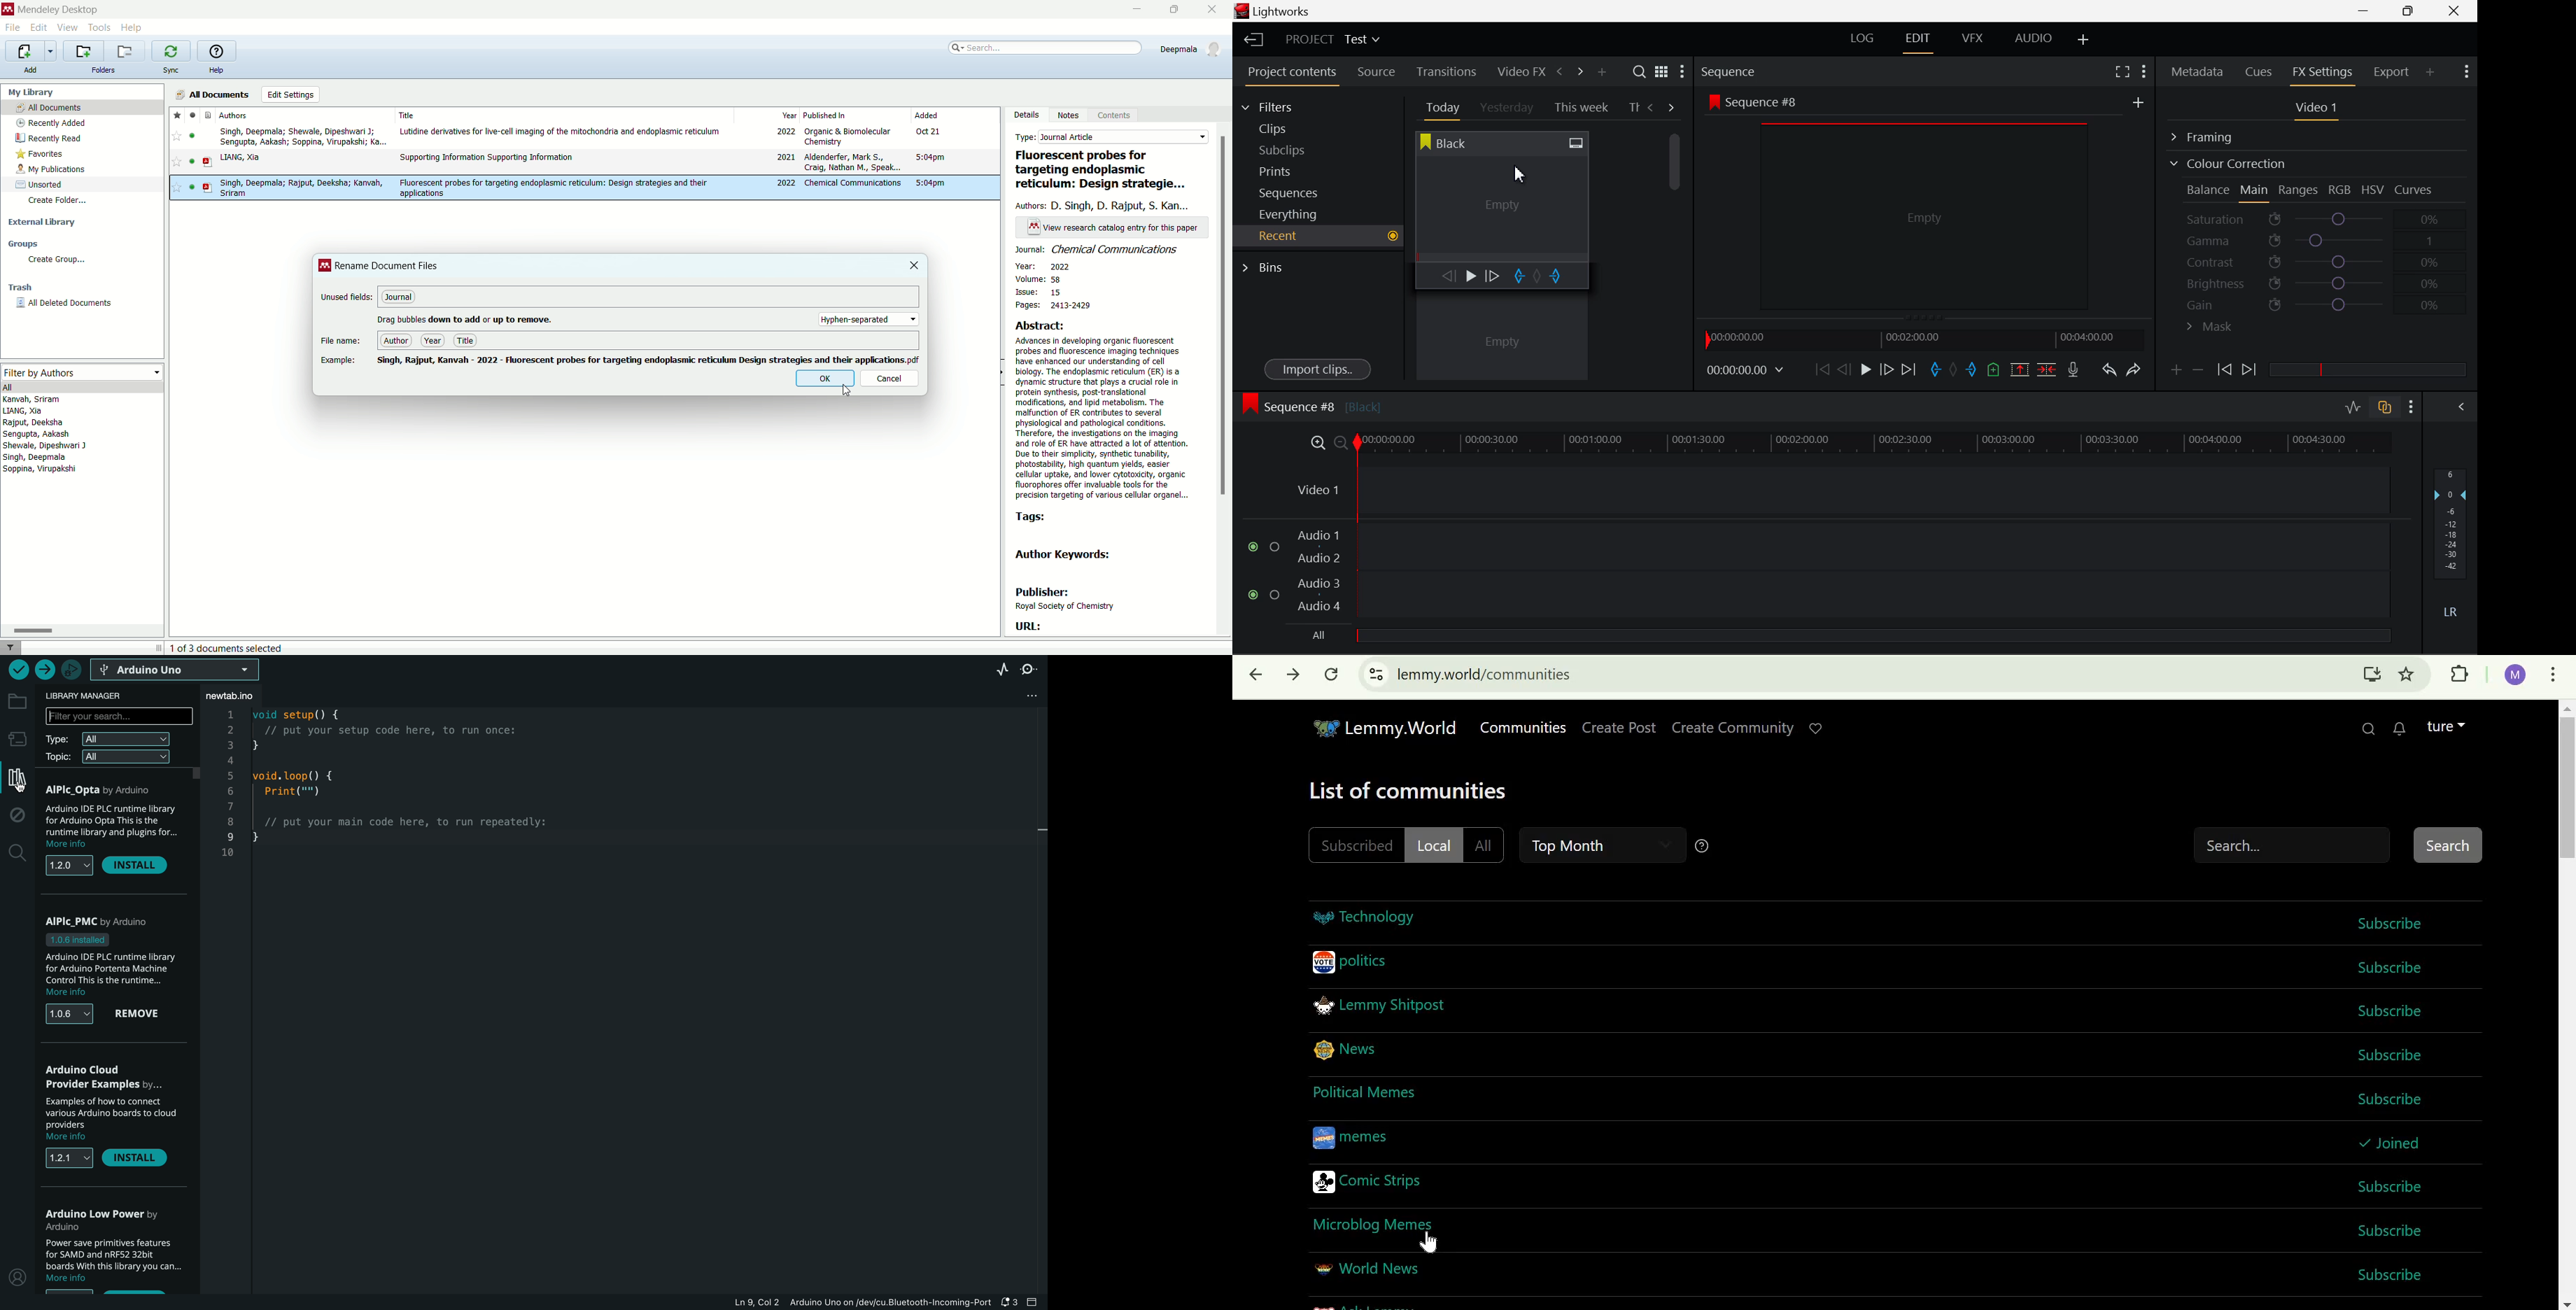 This screenshot has height=1316, width=2576. What do you see at coordinates (171, 51) in the screenshot?
I see `synchronize the library with mendeley web` at bounding box center [171, 51].